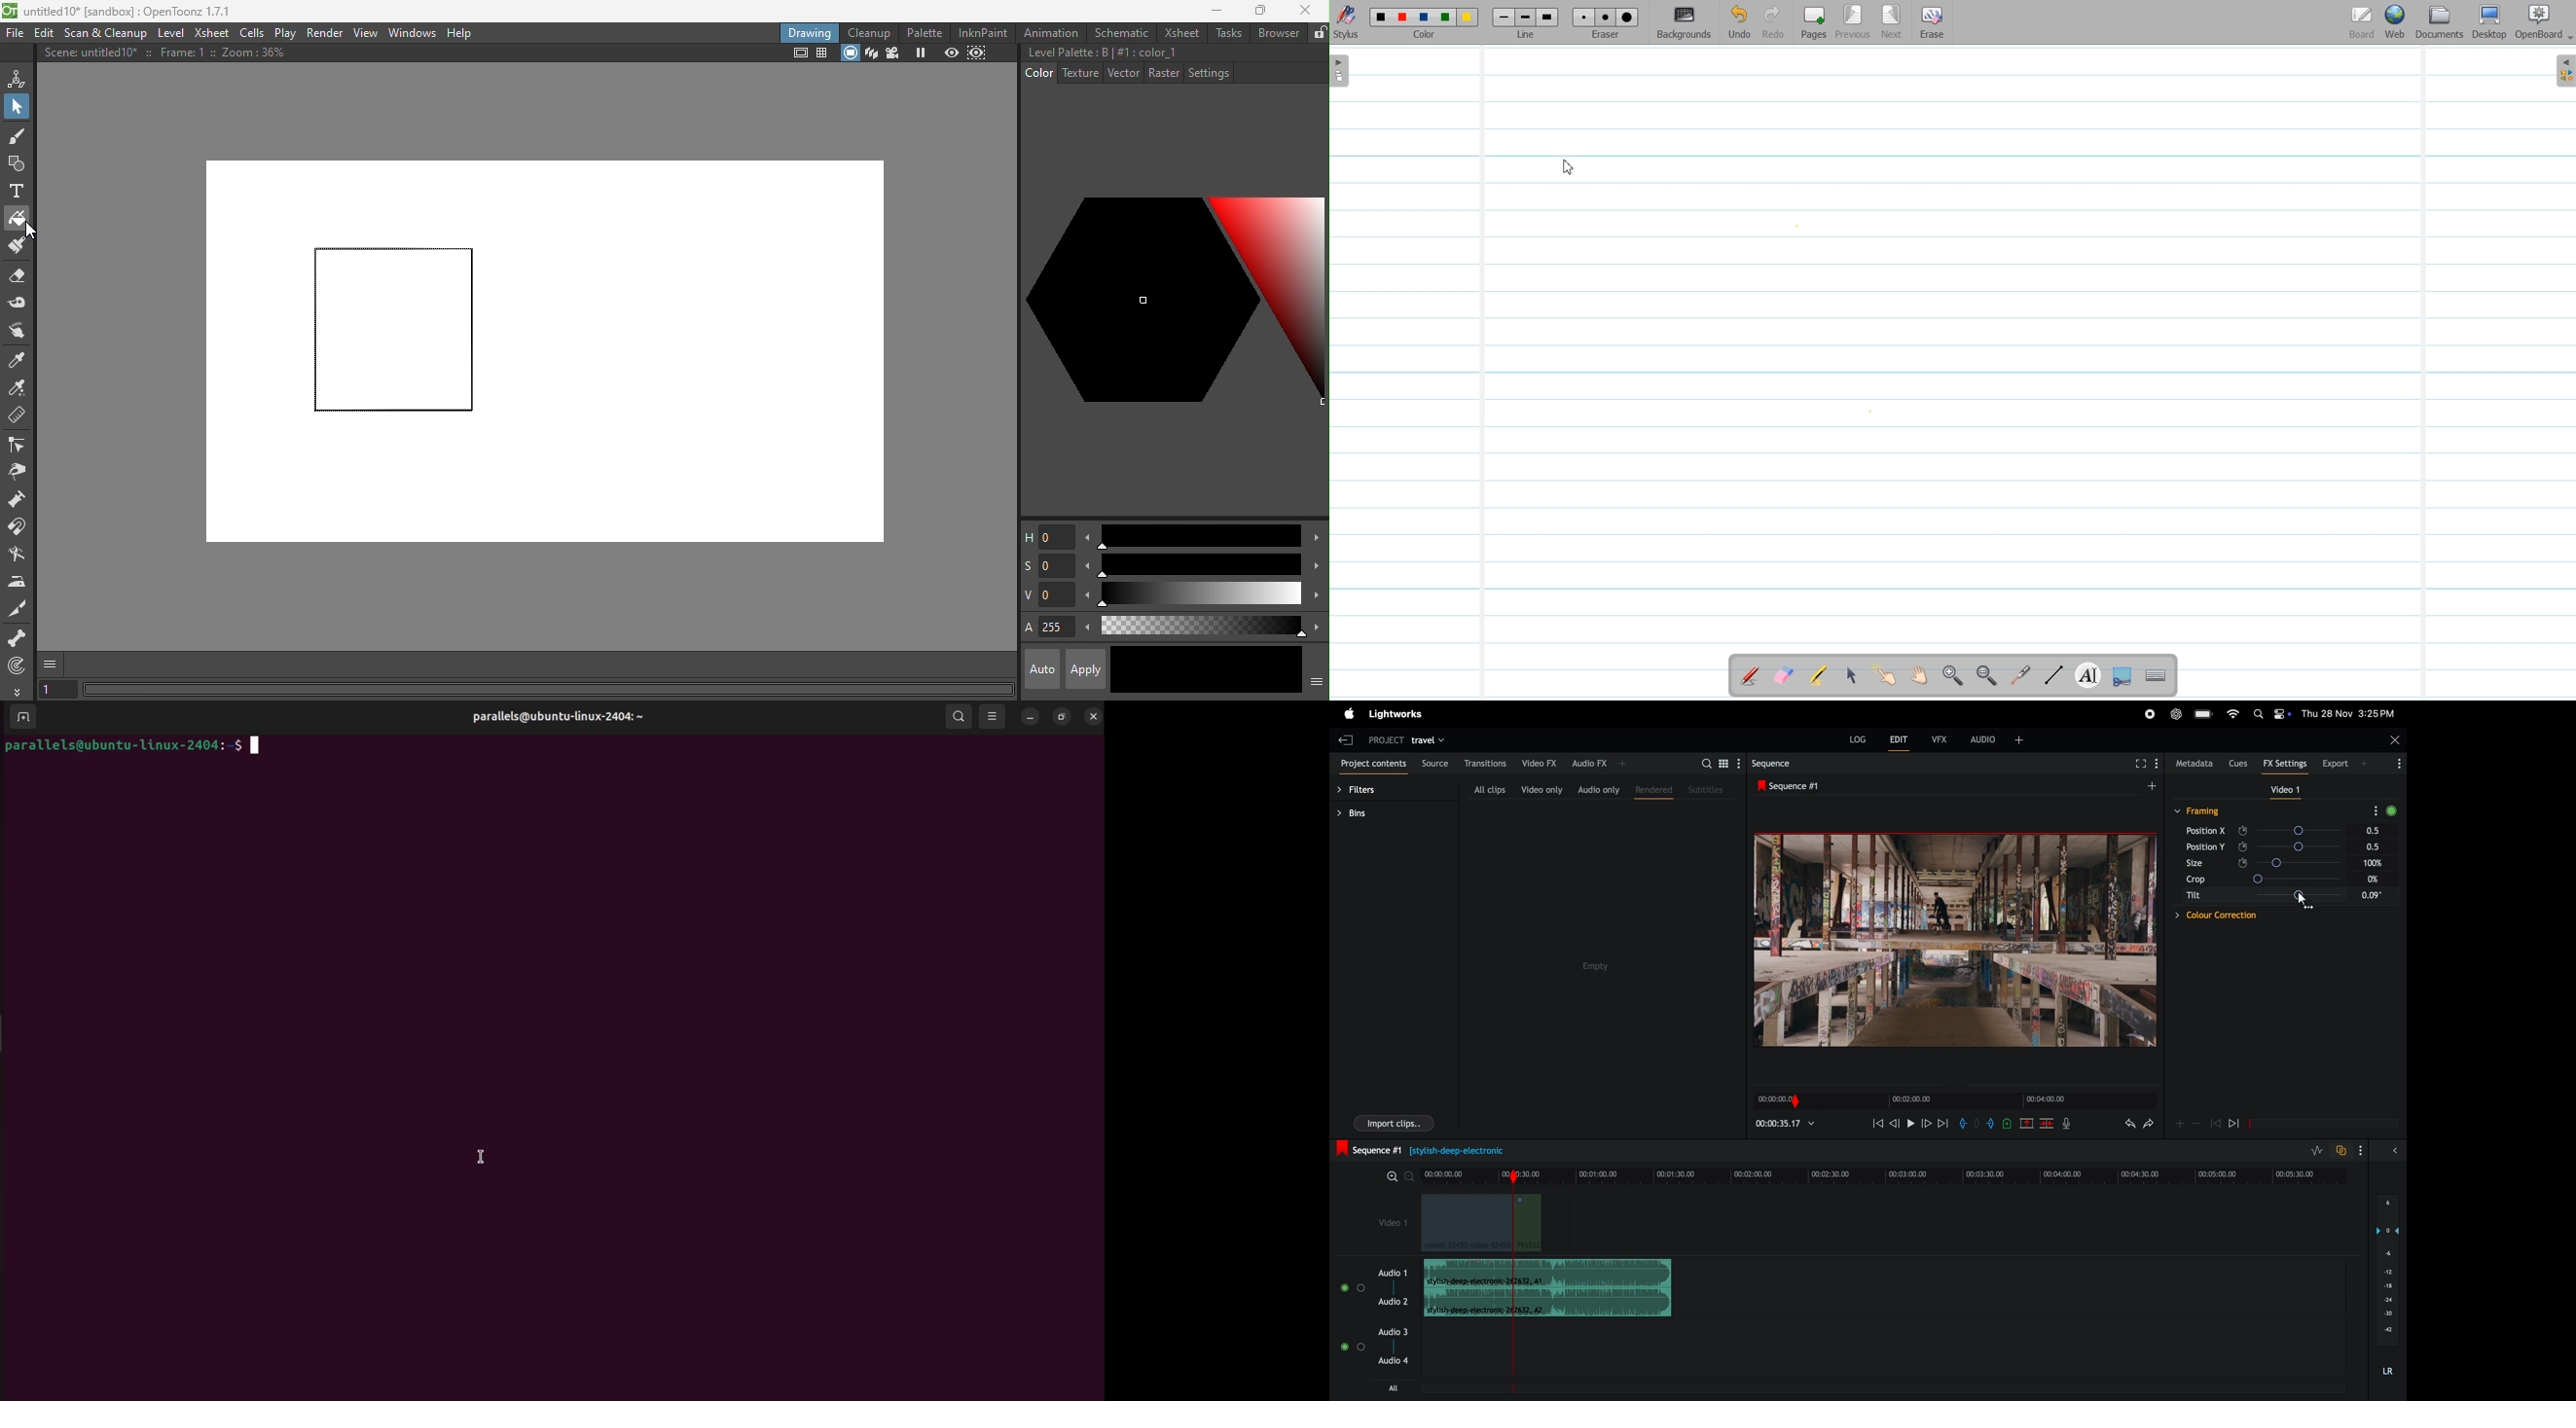 The height and width of the screenshot is (1428, 2576). What do you see at coordinates (1548, 1288) in the screenshot?
I see `audio clips` at bounding box center [1548, 1288].